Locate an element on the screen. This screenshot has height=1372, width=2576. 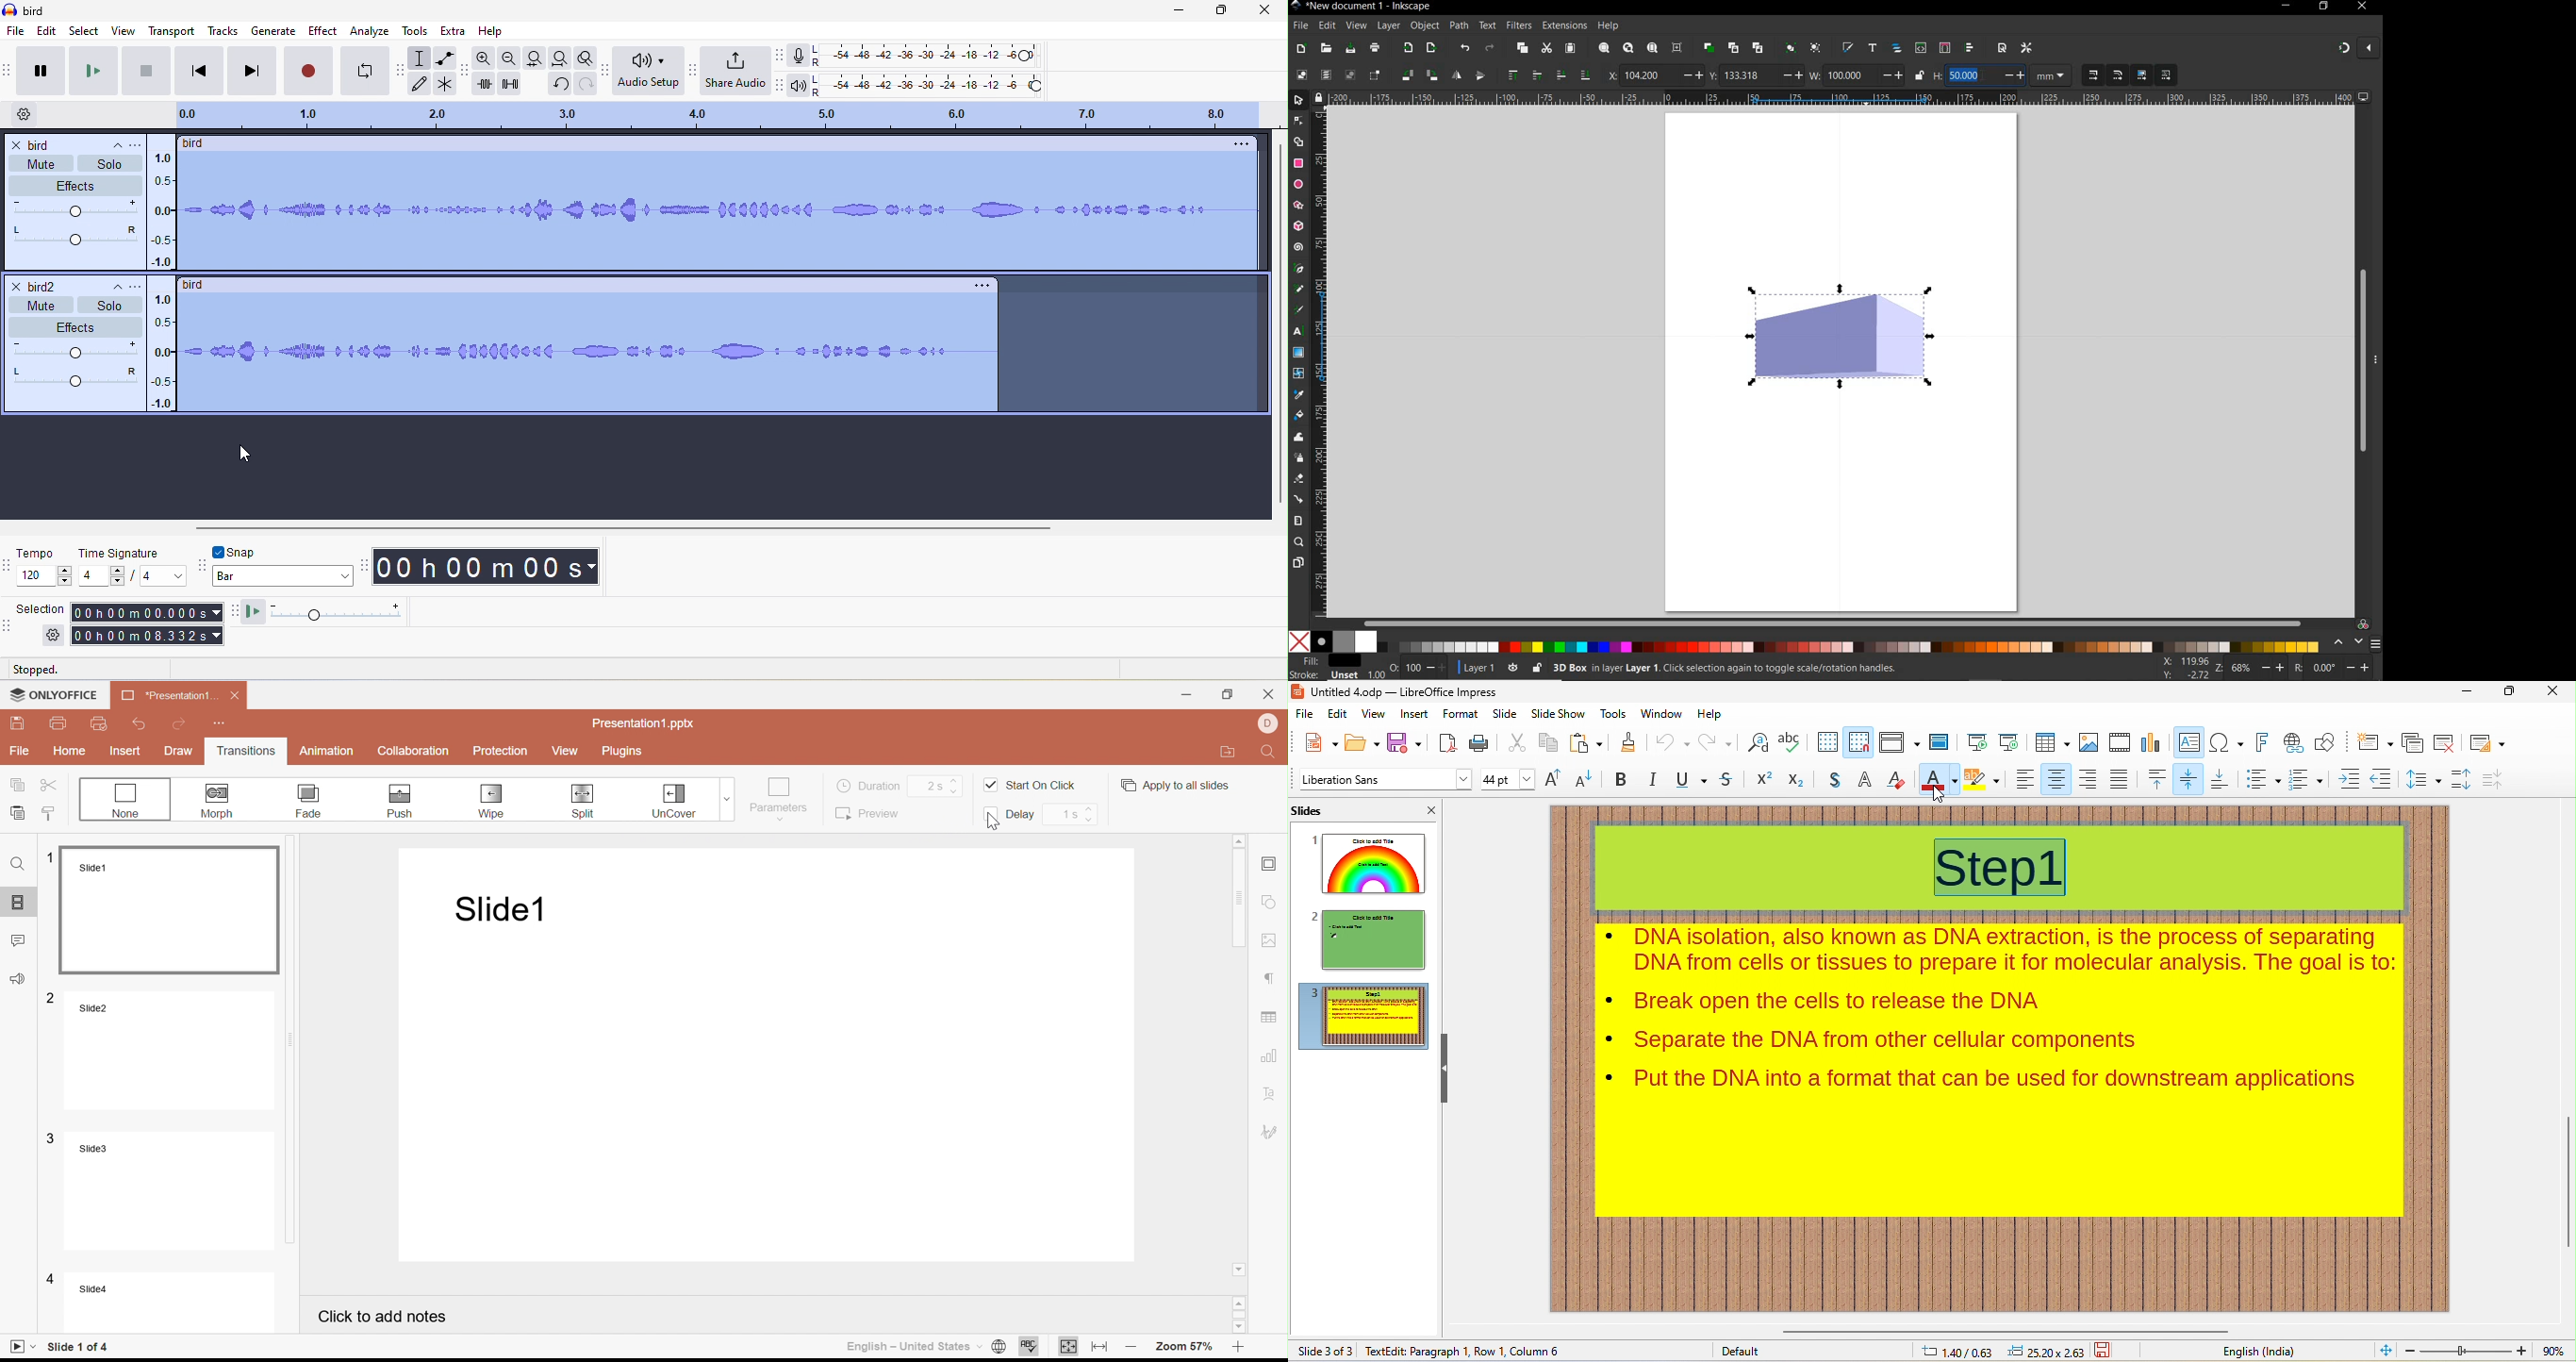
transport is located at coordinates (173, 29).